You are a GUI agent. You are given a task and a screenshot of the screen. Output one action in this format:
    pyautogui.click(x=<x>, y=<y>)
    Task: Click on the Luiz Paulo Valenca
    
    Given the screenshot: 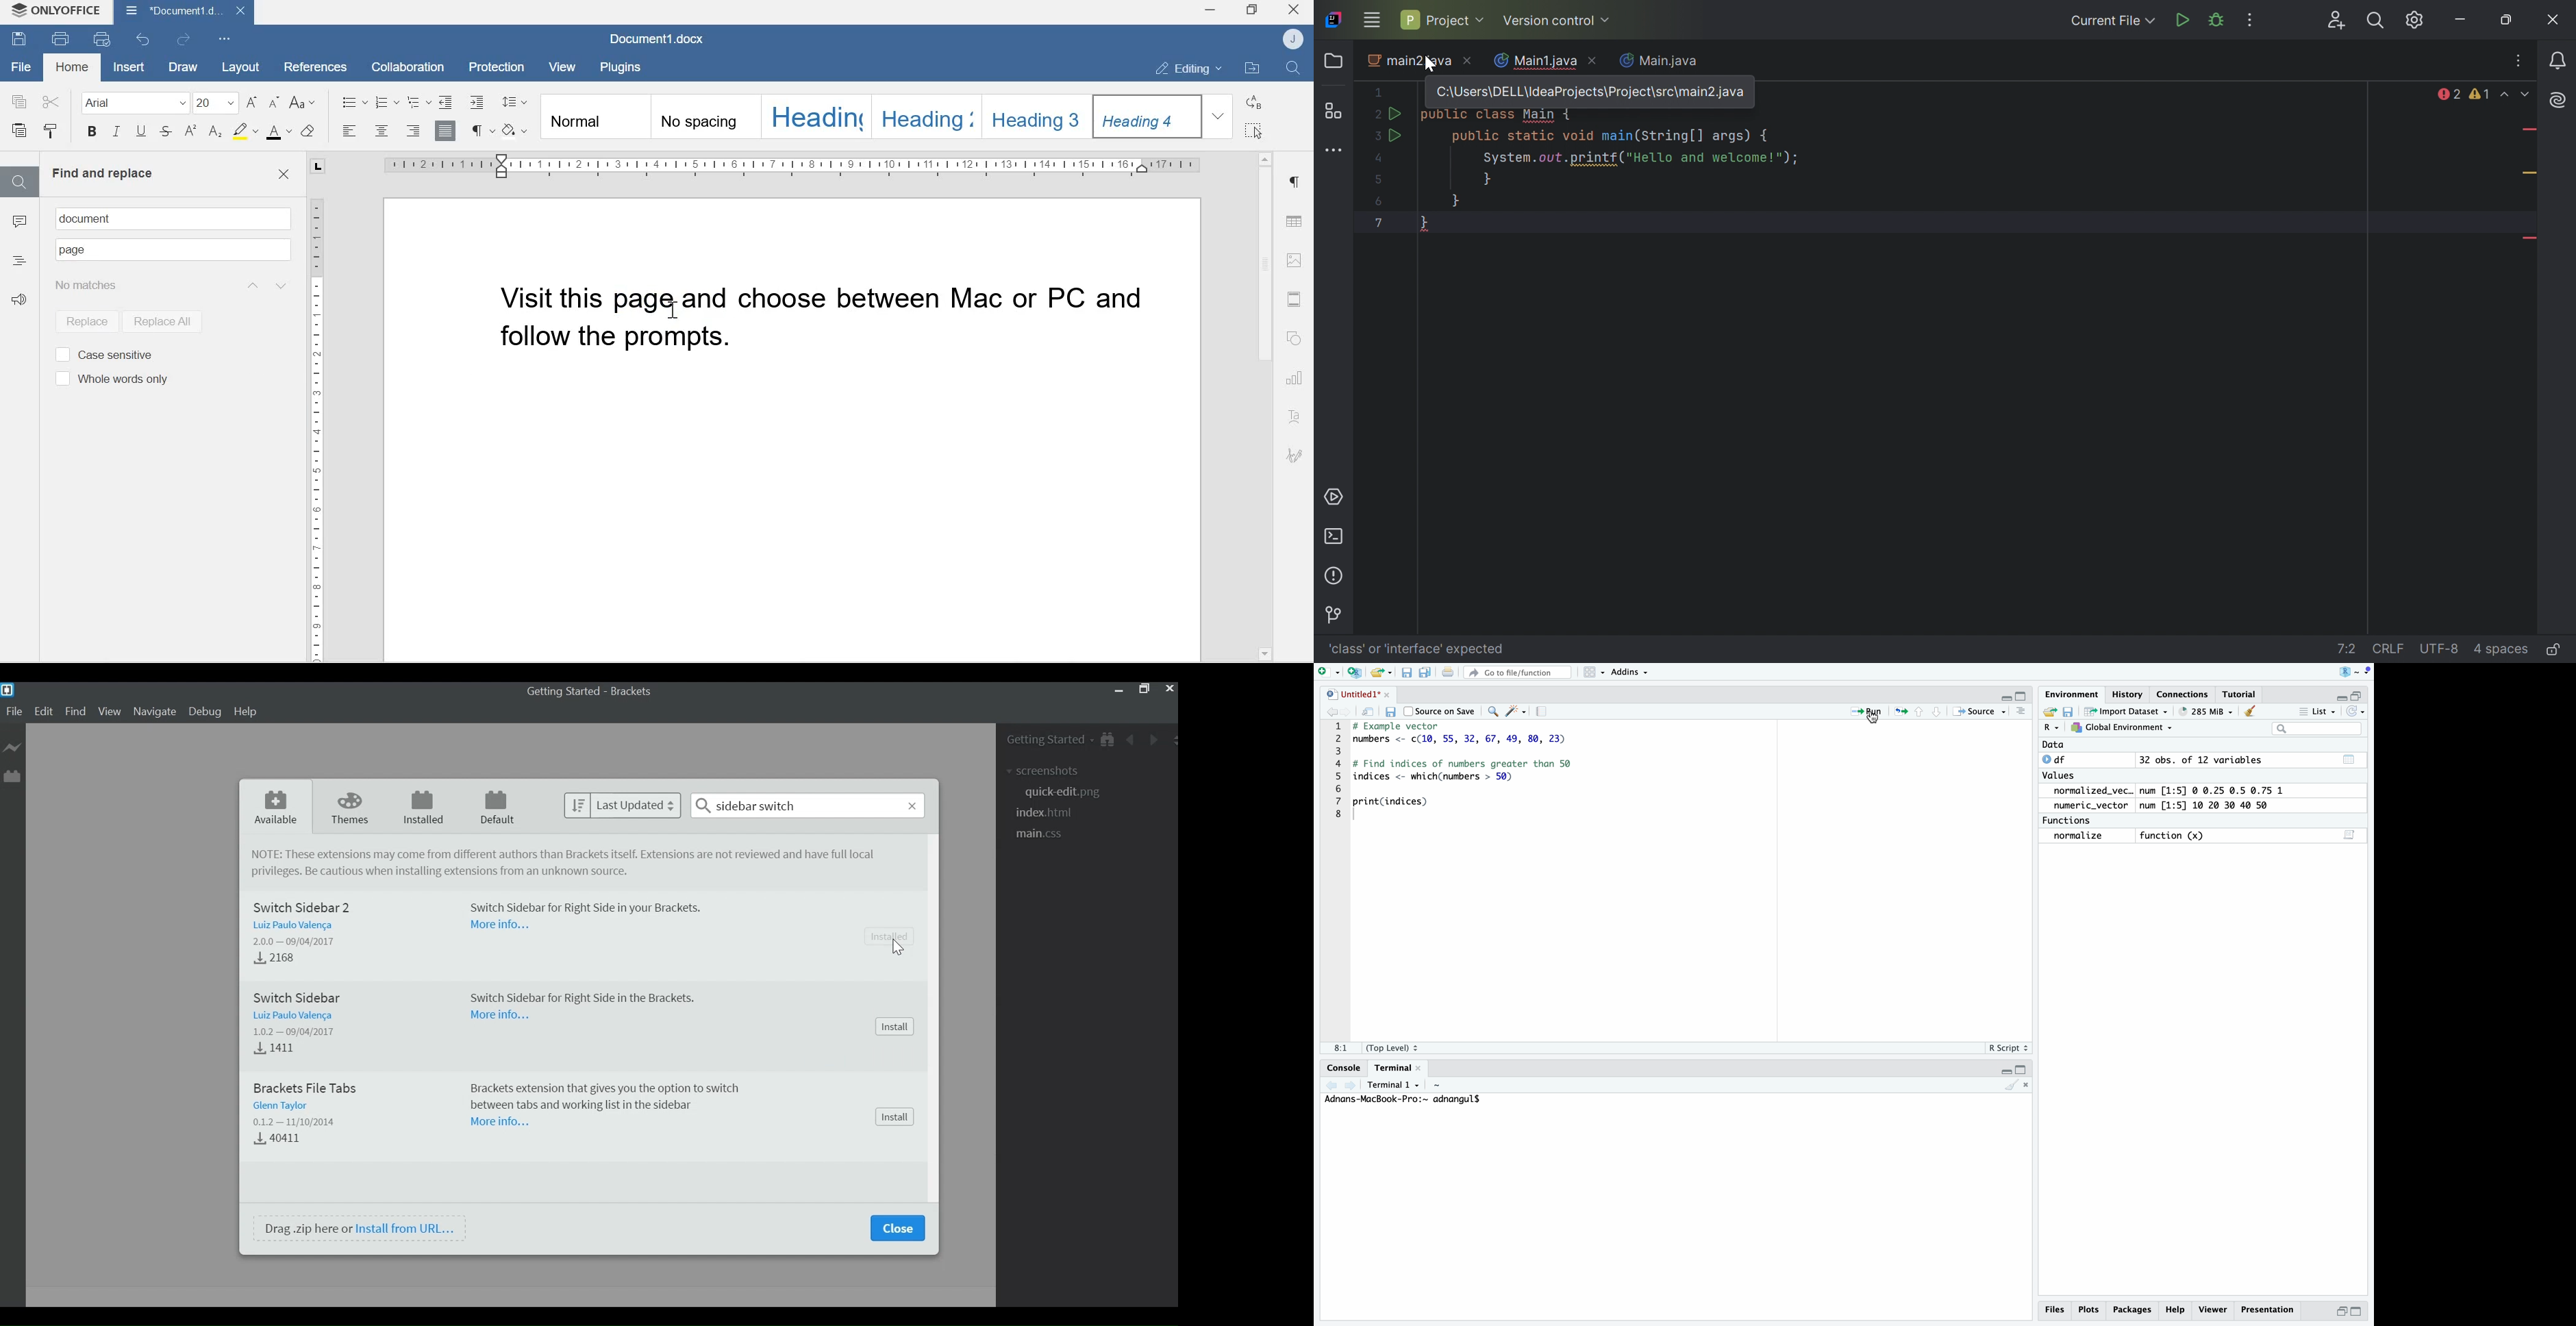 What is the action you would take?
    pyautogui.click(x=296, y=1017)
    